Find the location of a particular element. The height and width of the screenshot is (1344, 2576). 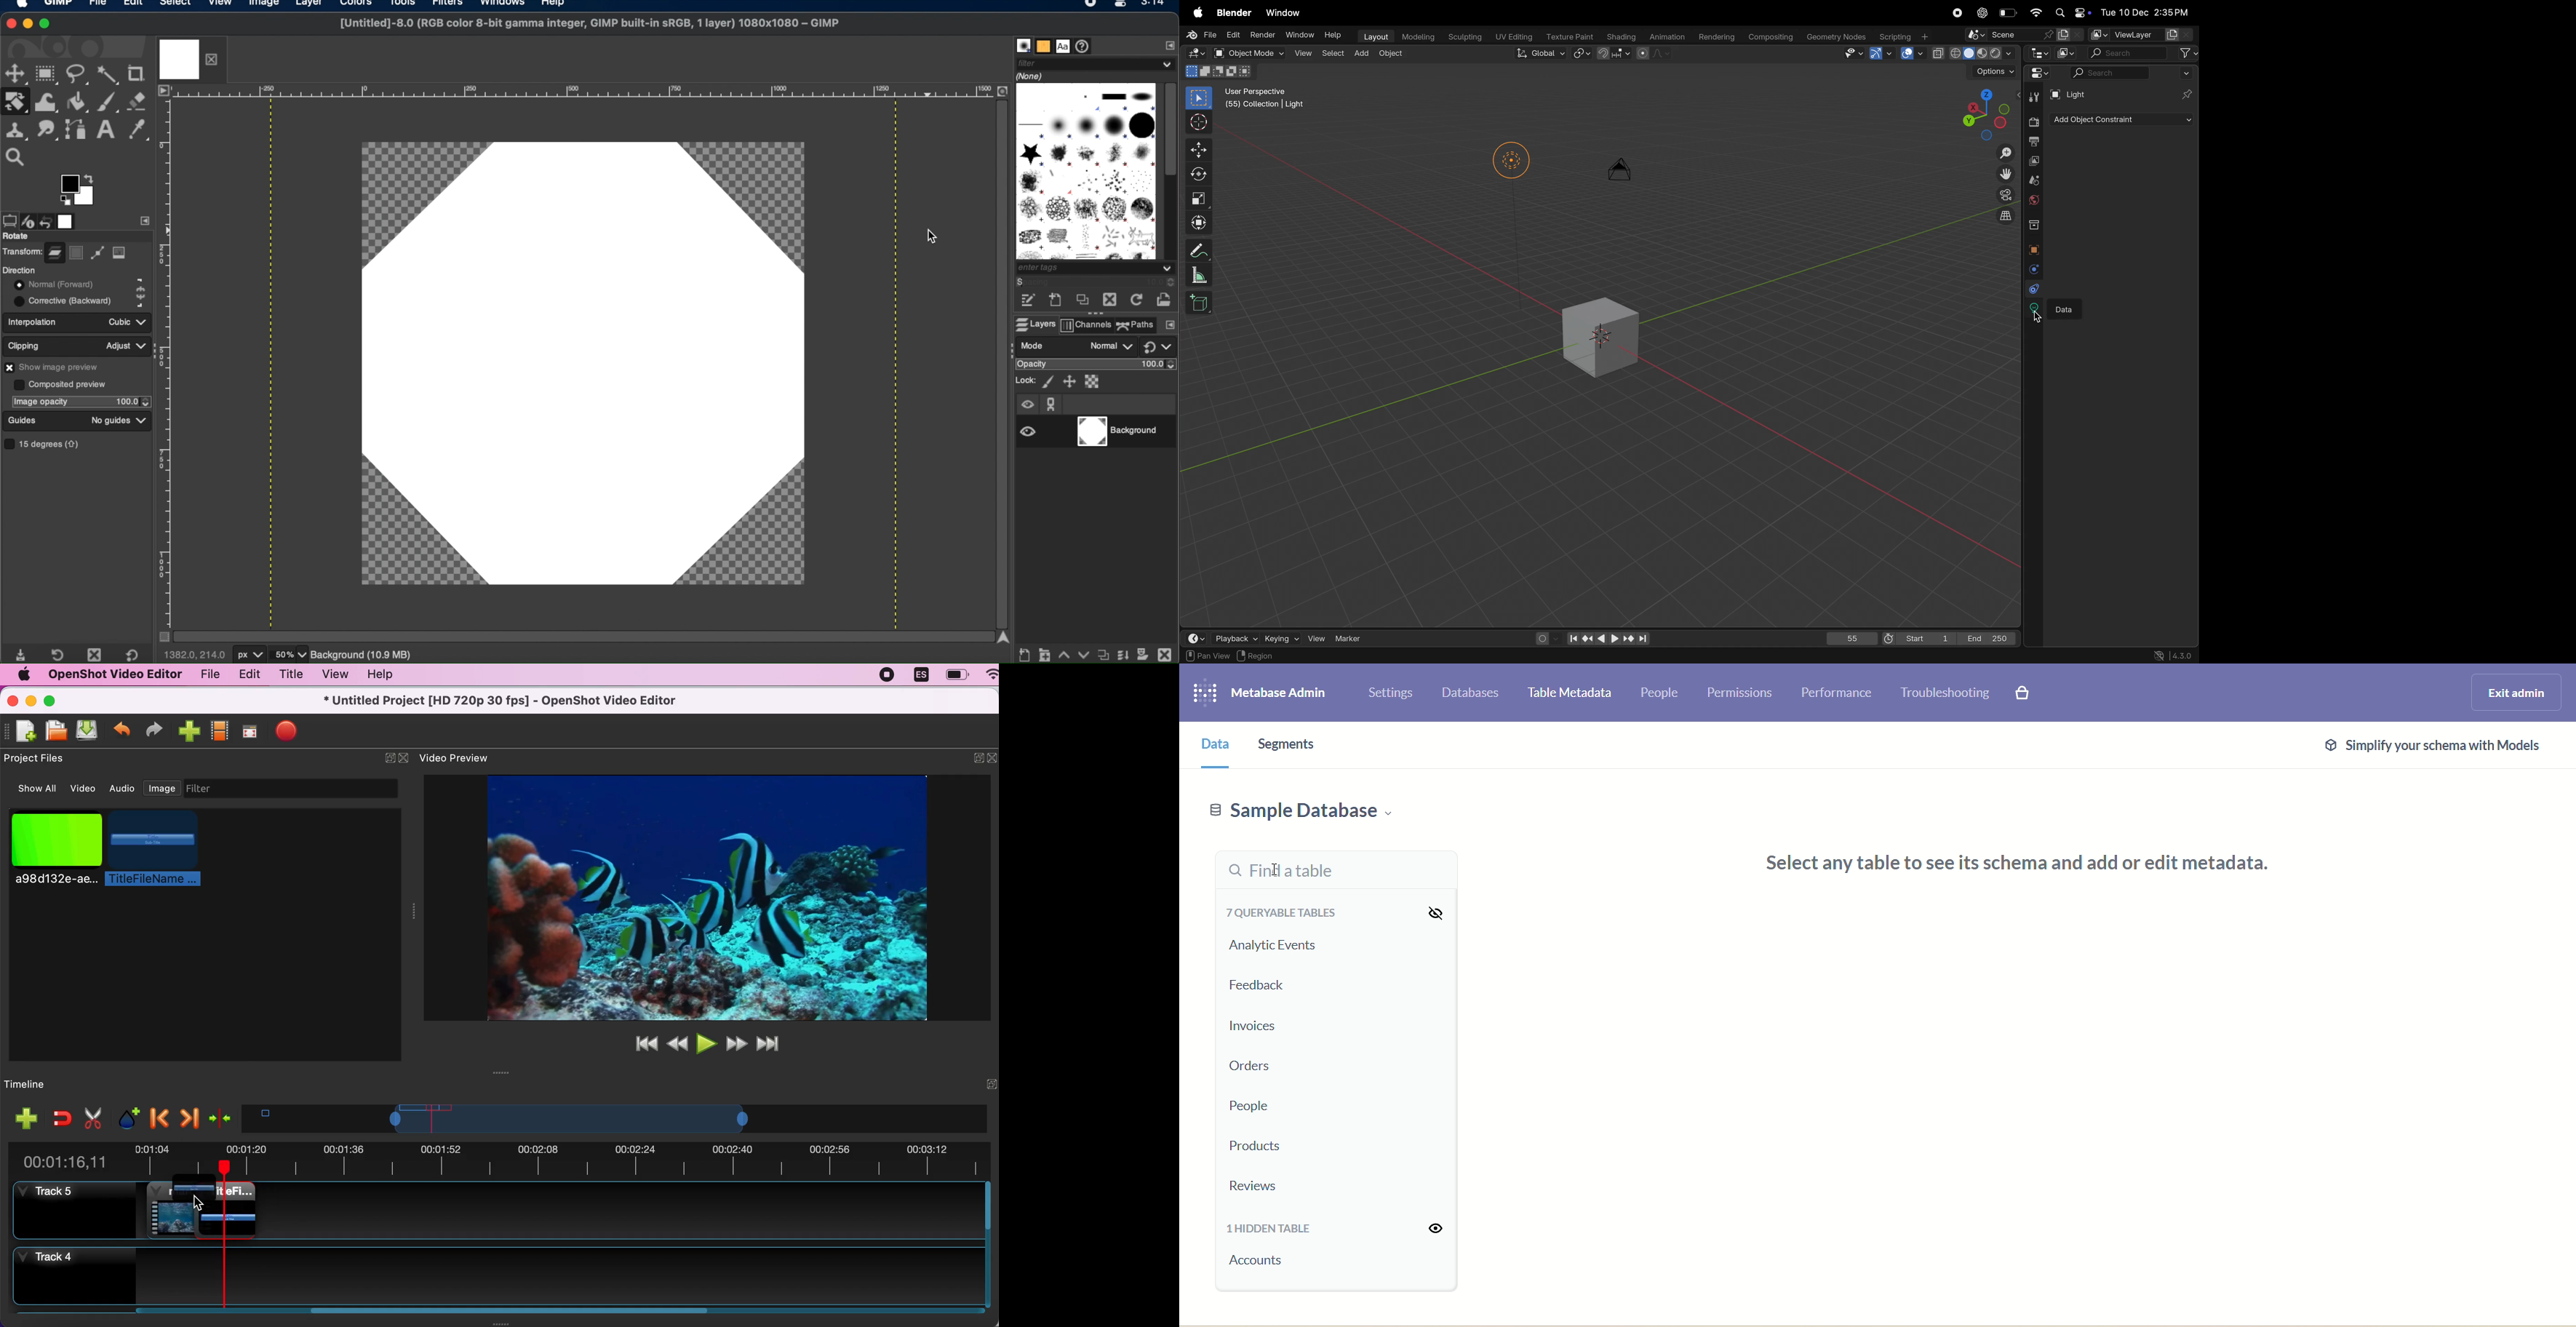

show overlays is located at coordinates (1912, 54).